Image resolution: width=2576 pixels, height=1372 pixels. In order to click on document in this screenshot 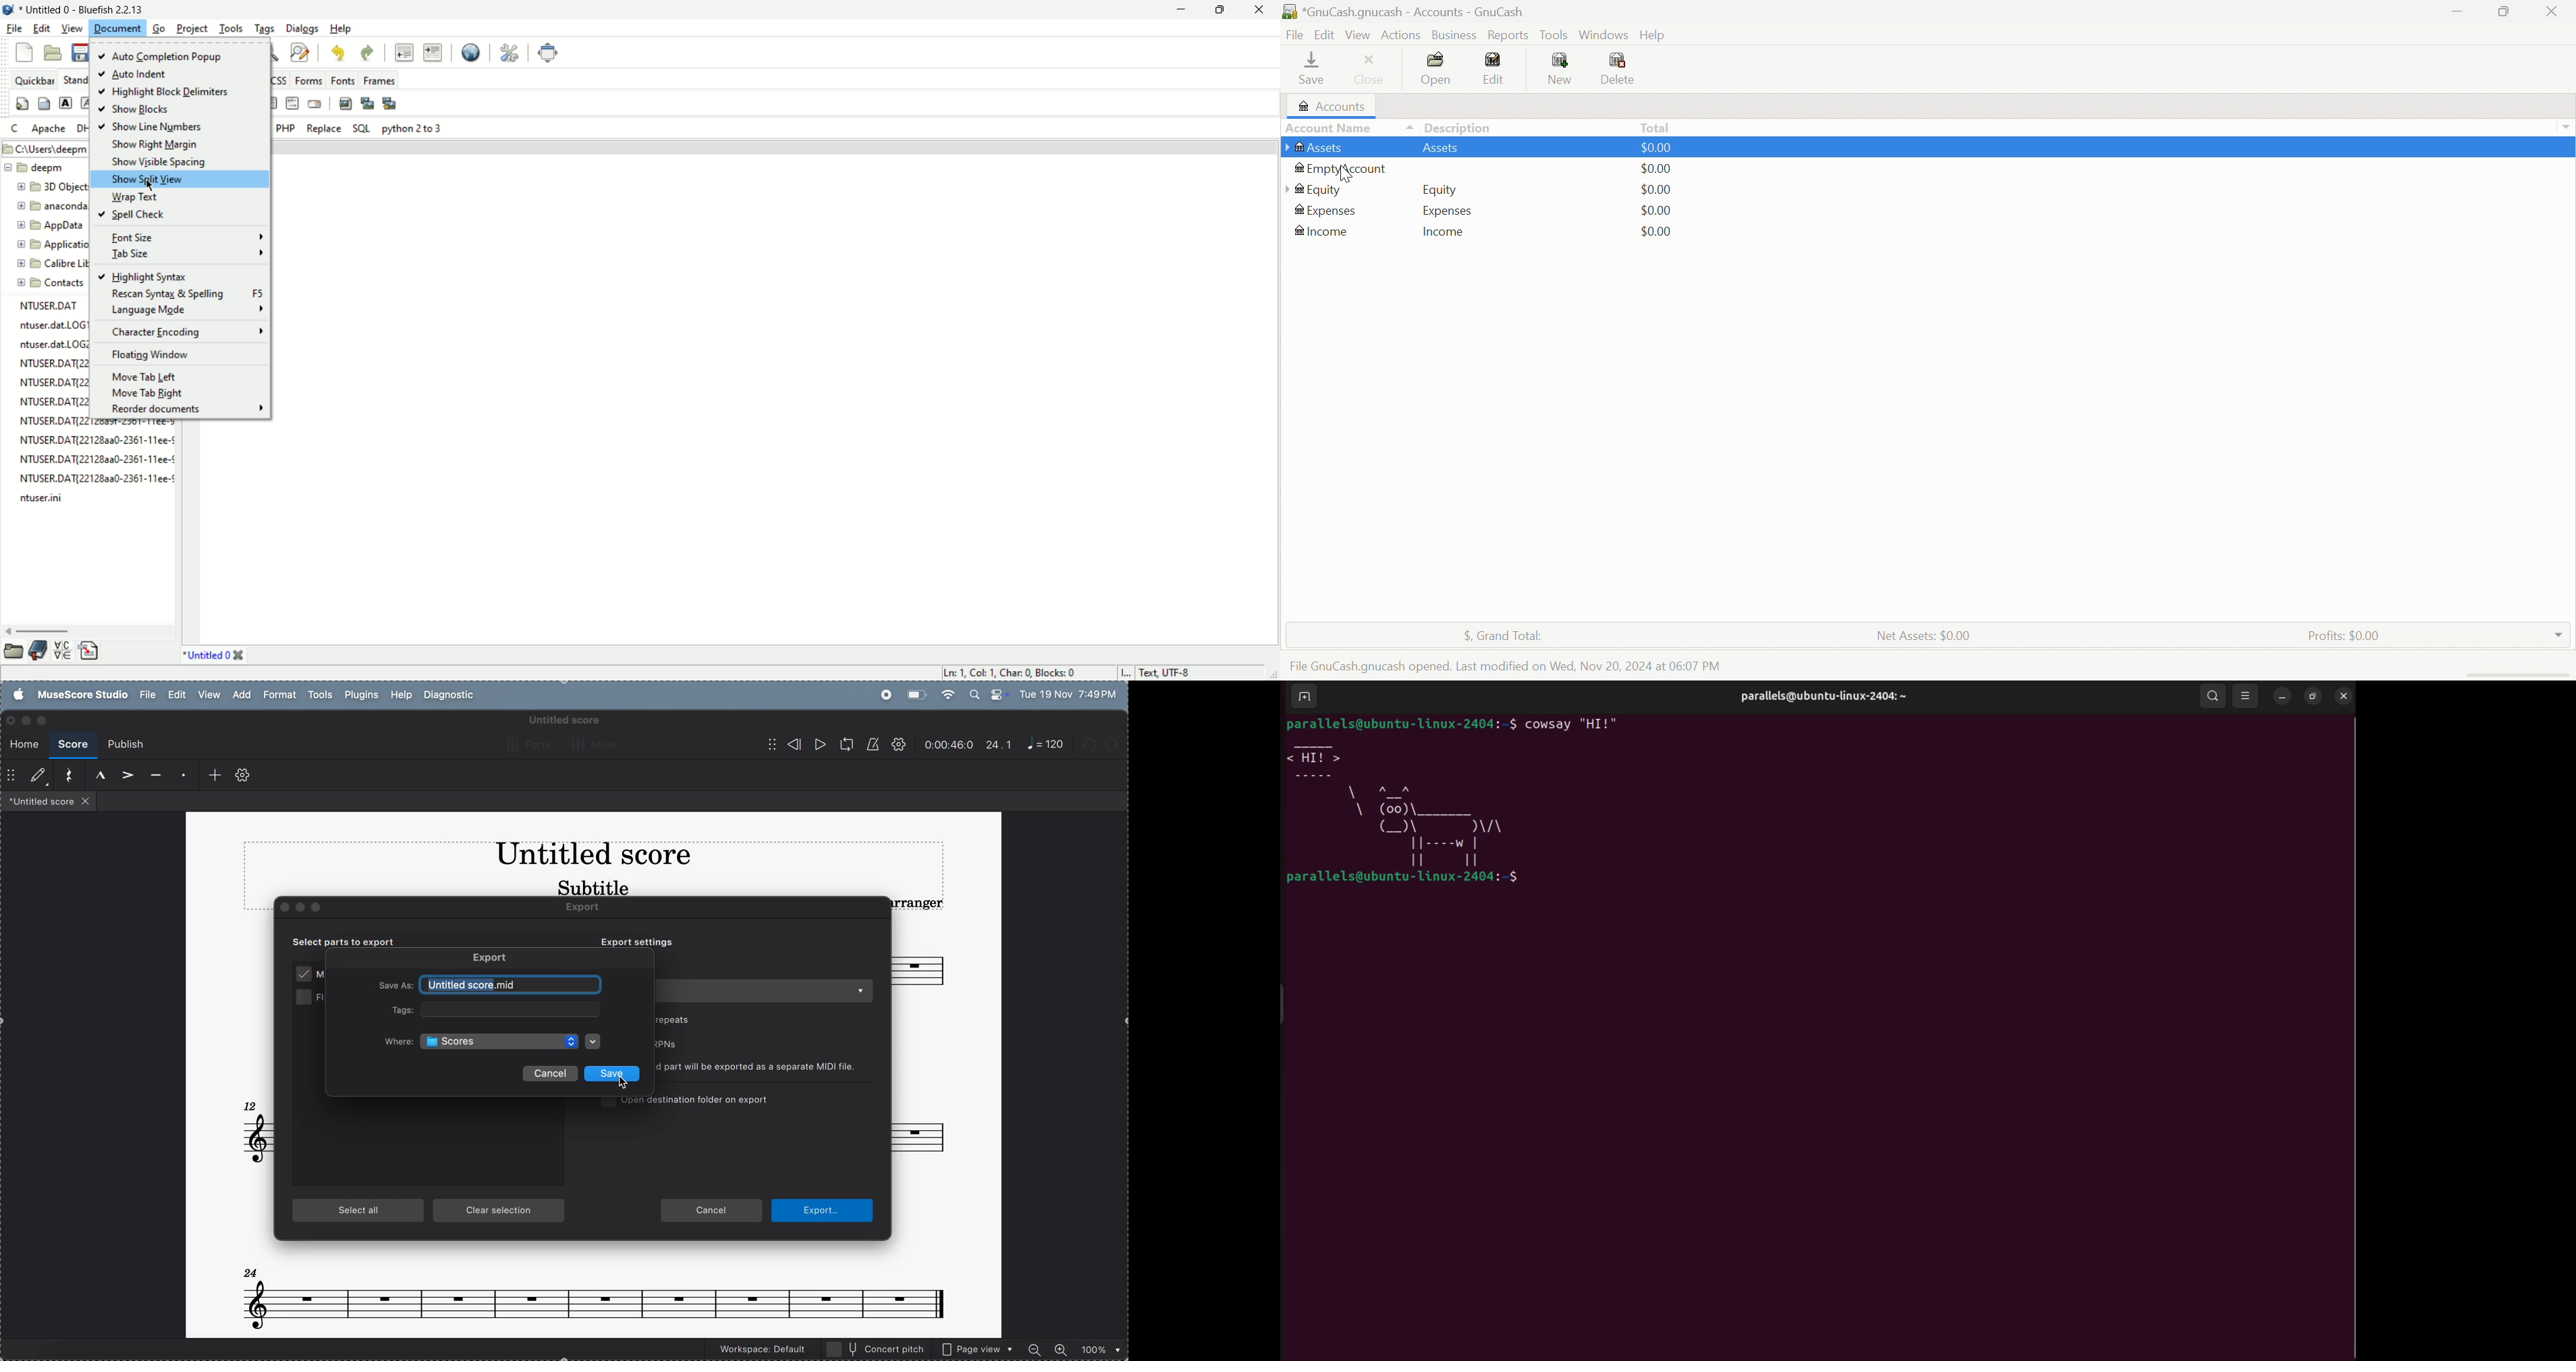, I will do `click(117, 28)`.